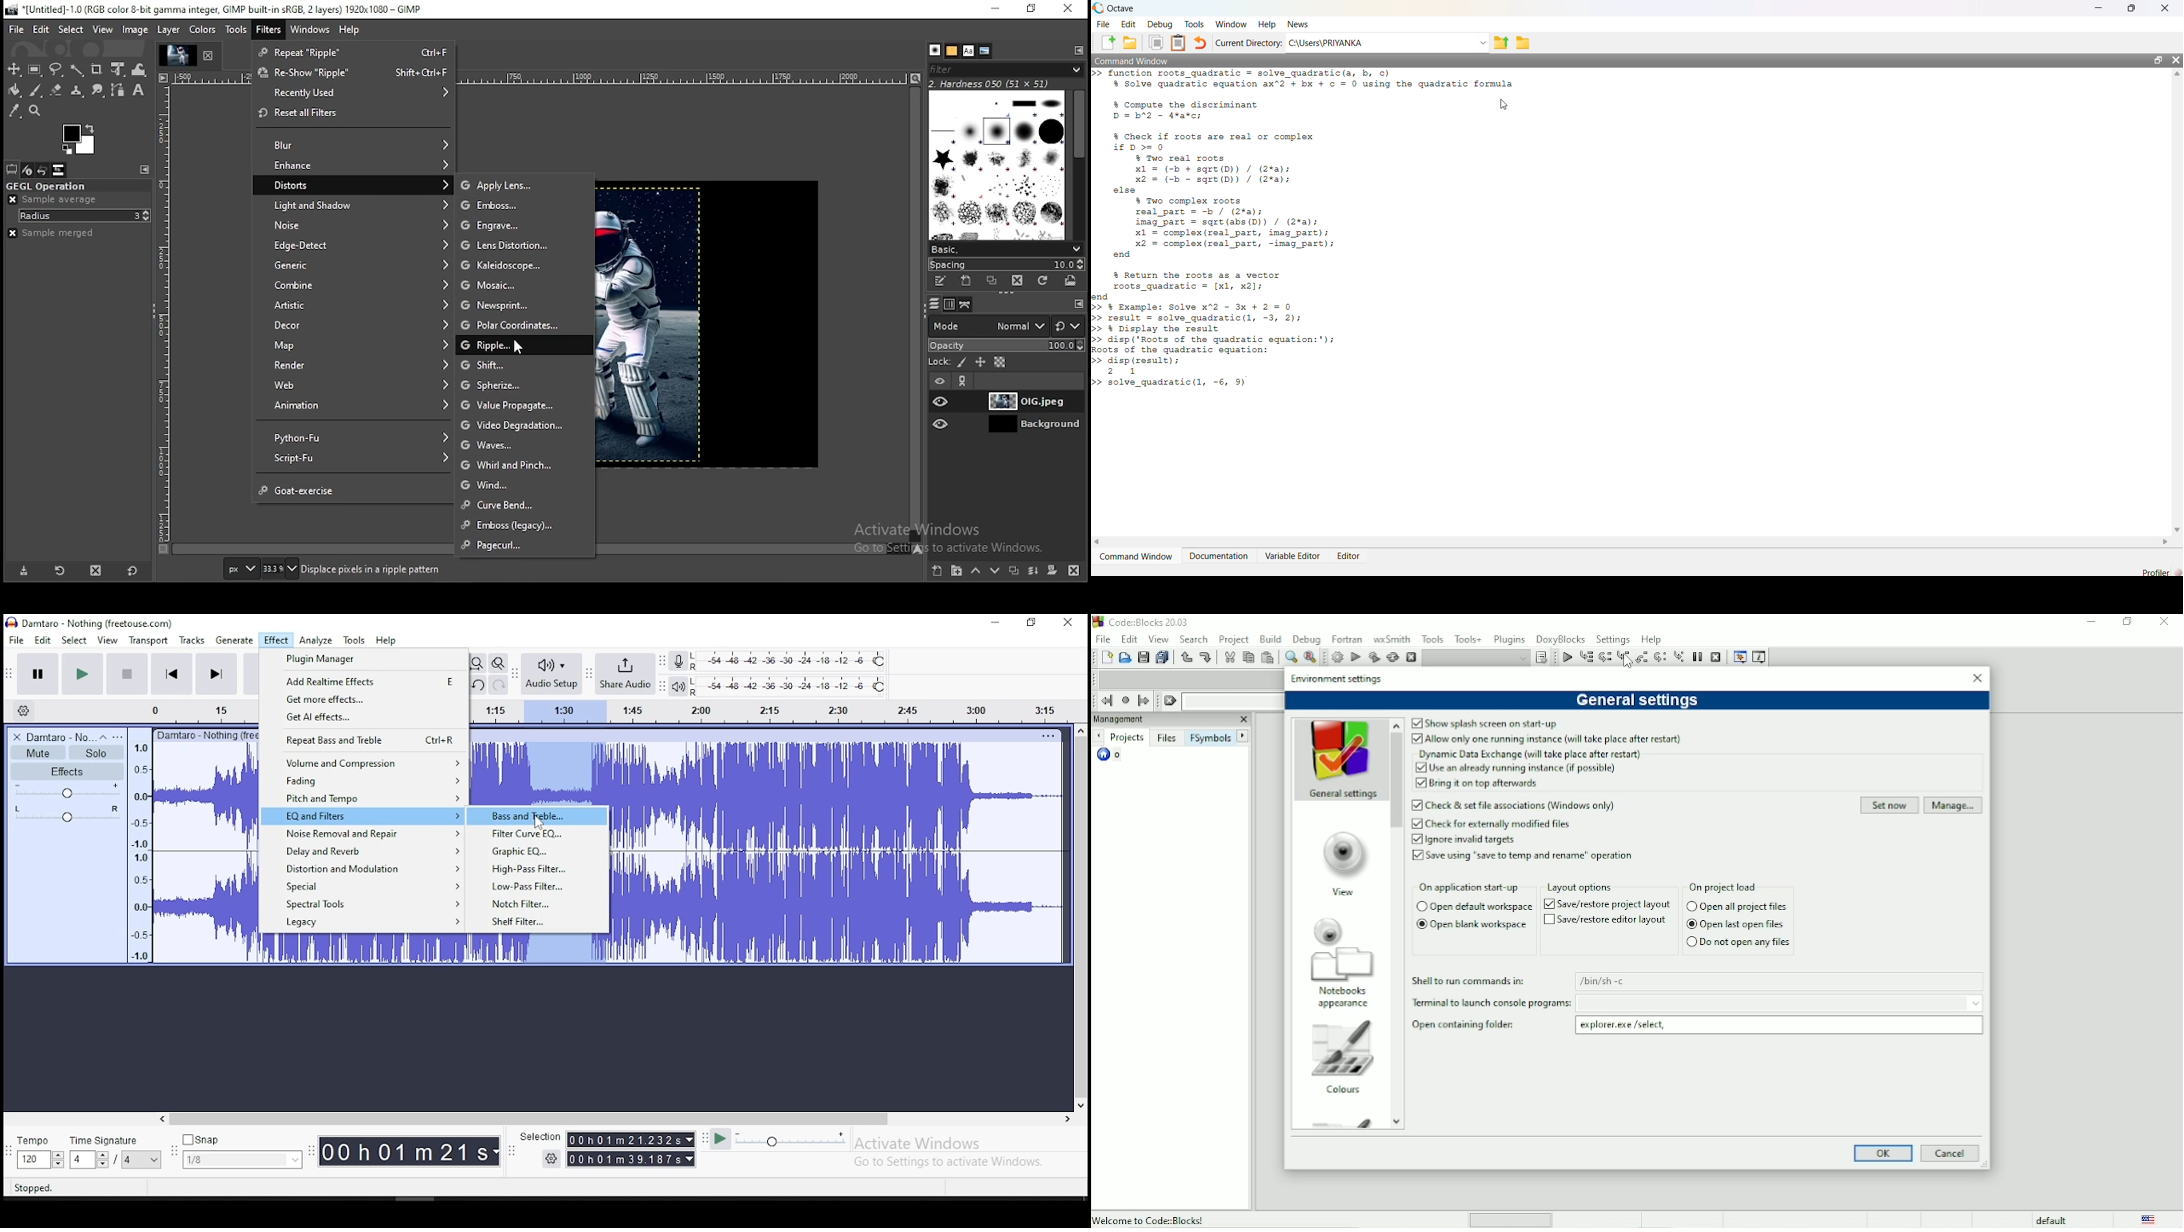  Describe the element at coordinates (316, 640) in the screenshot. I see `analyze` at that location.